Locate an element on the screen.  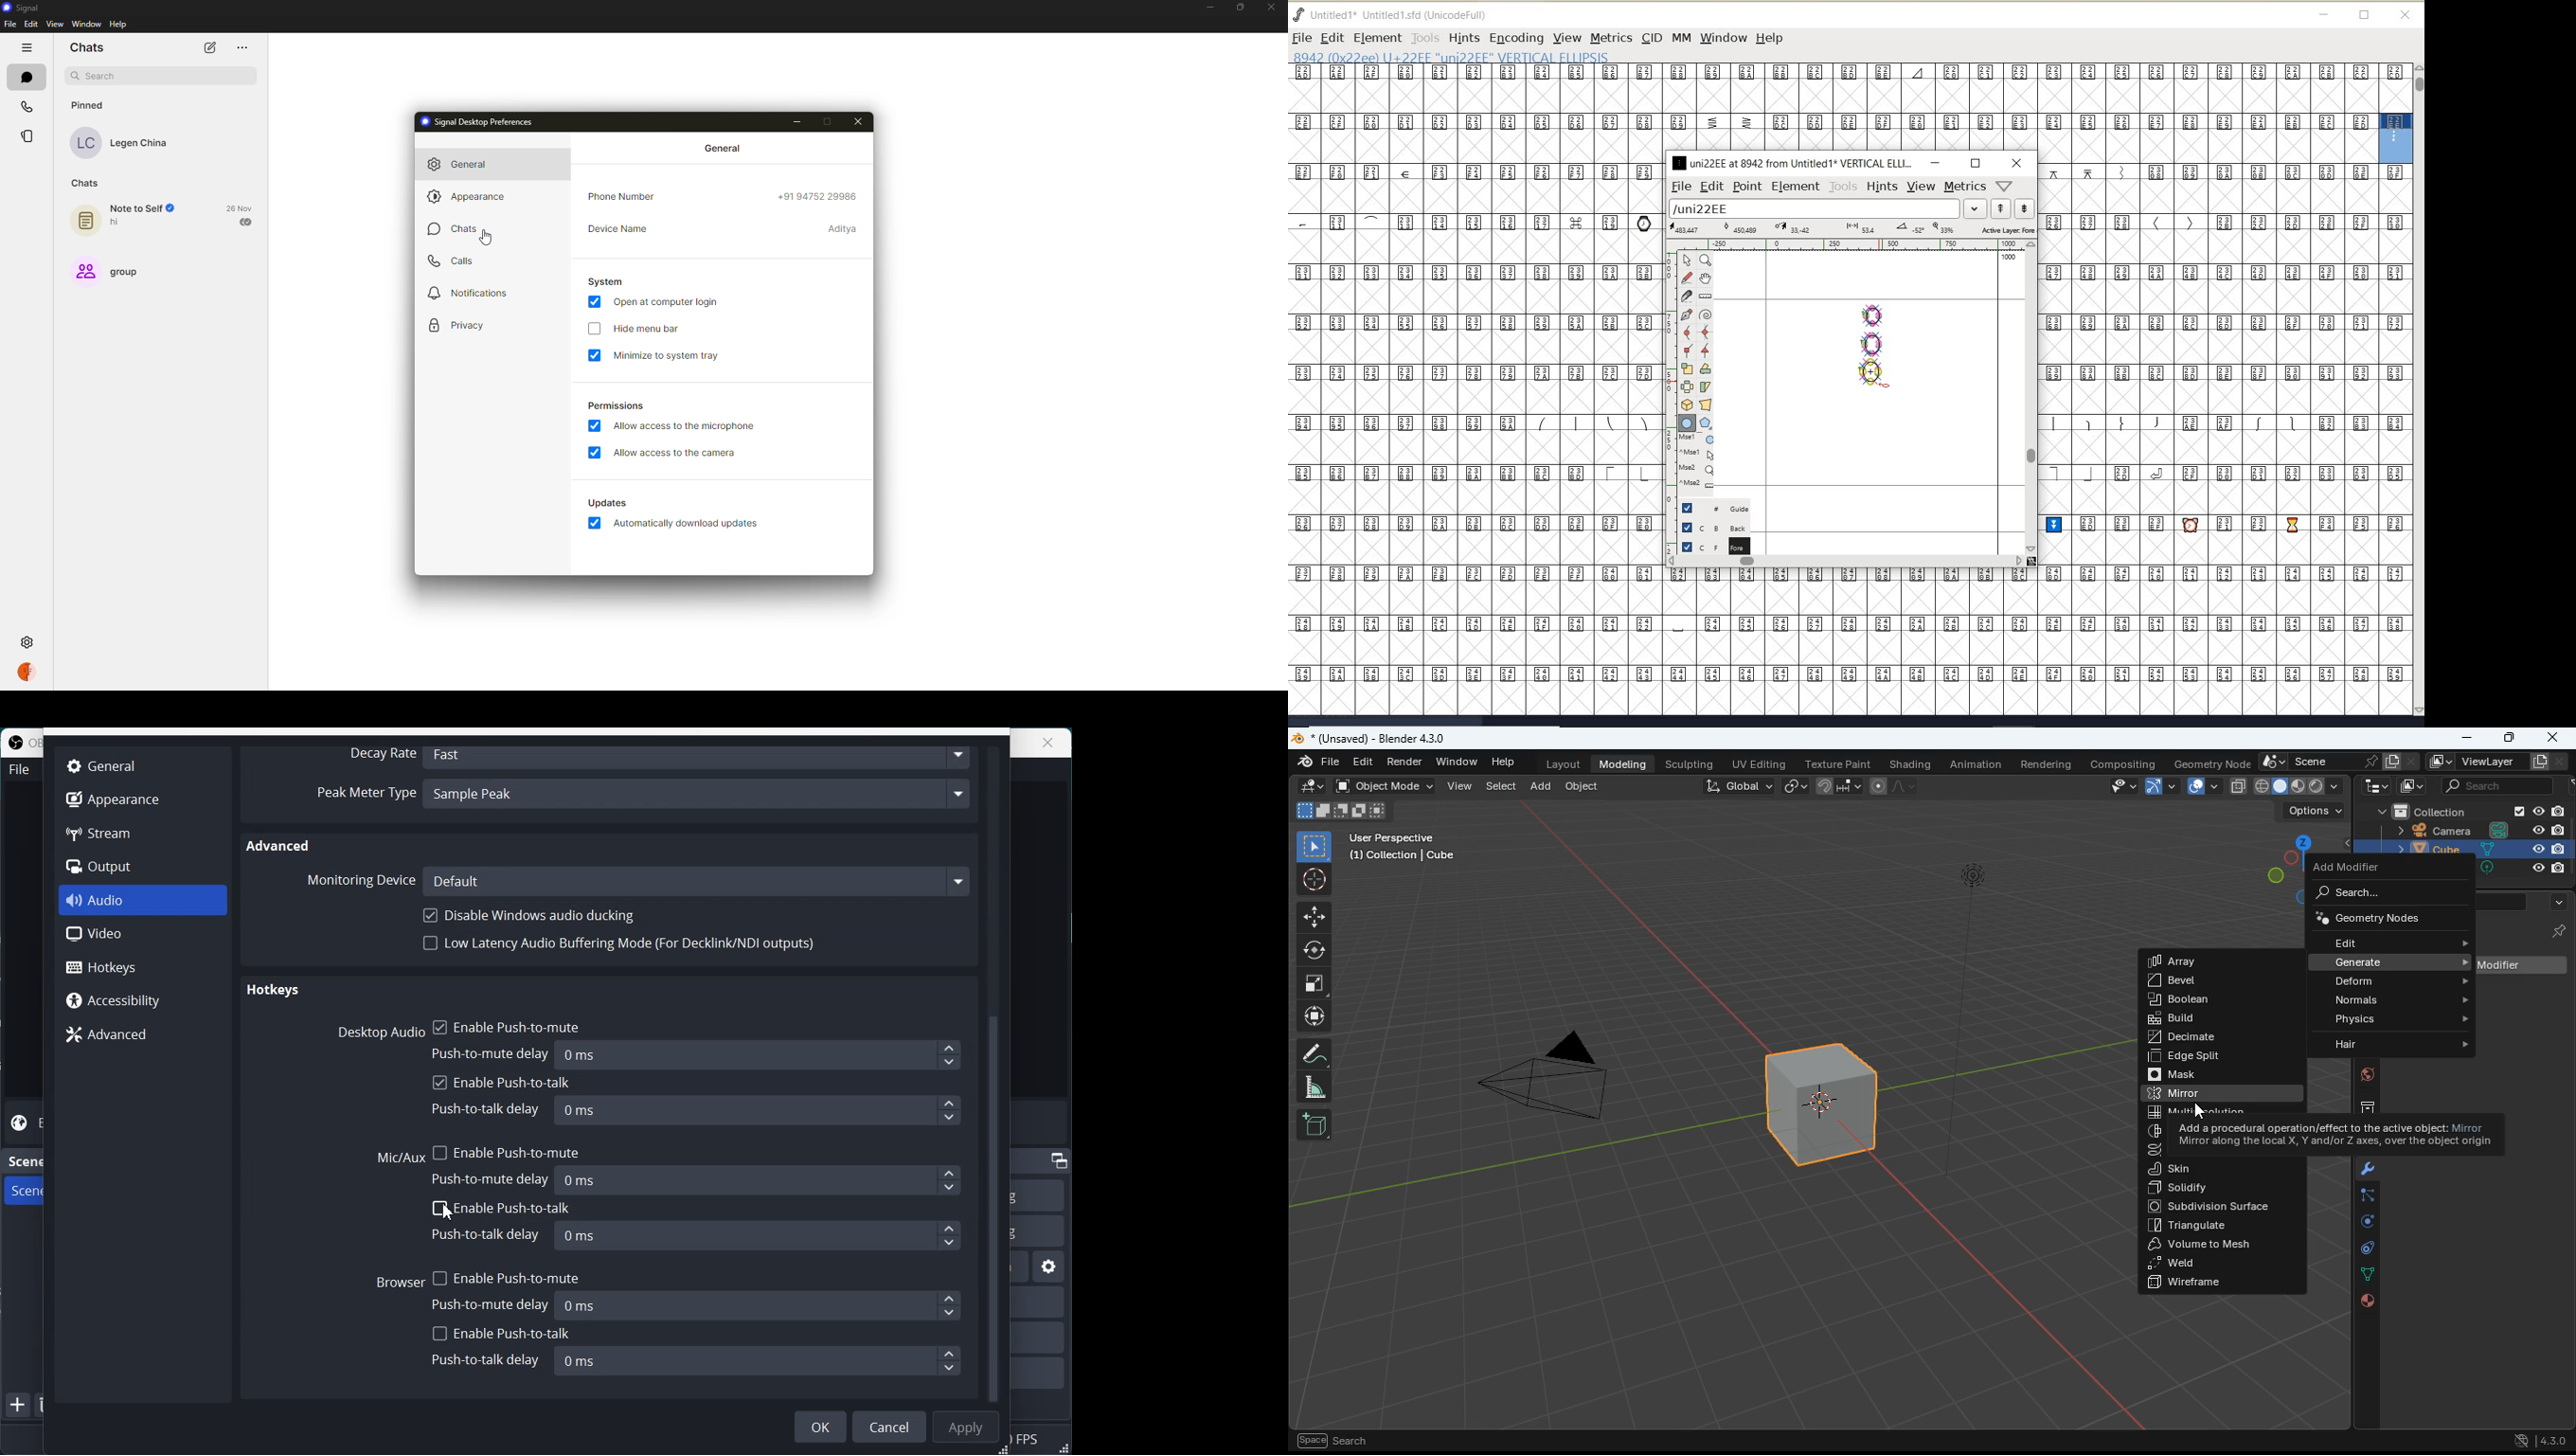
TOOLS is located at coordinates (1425, 38).